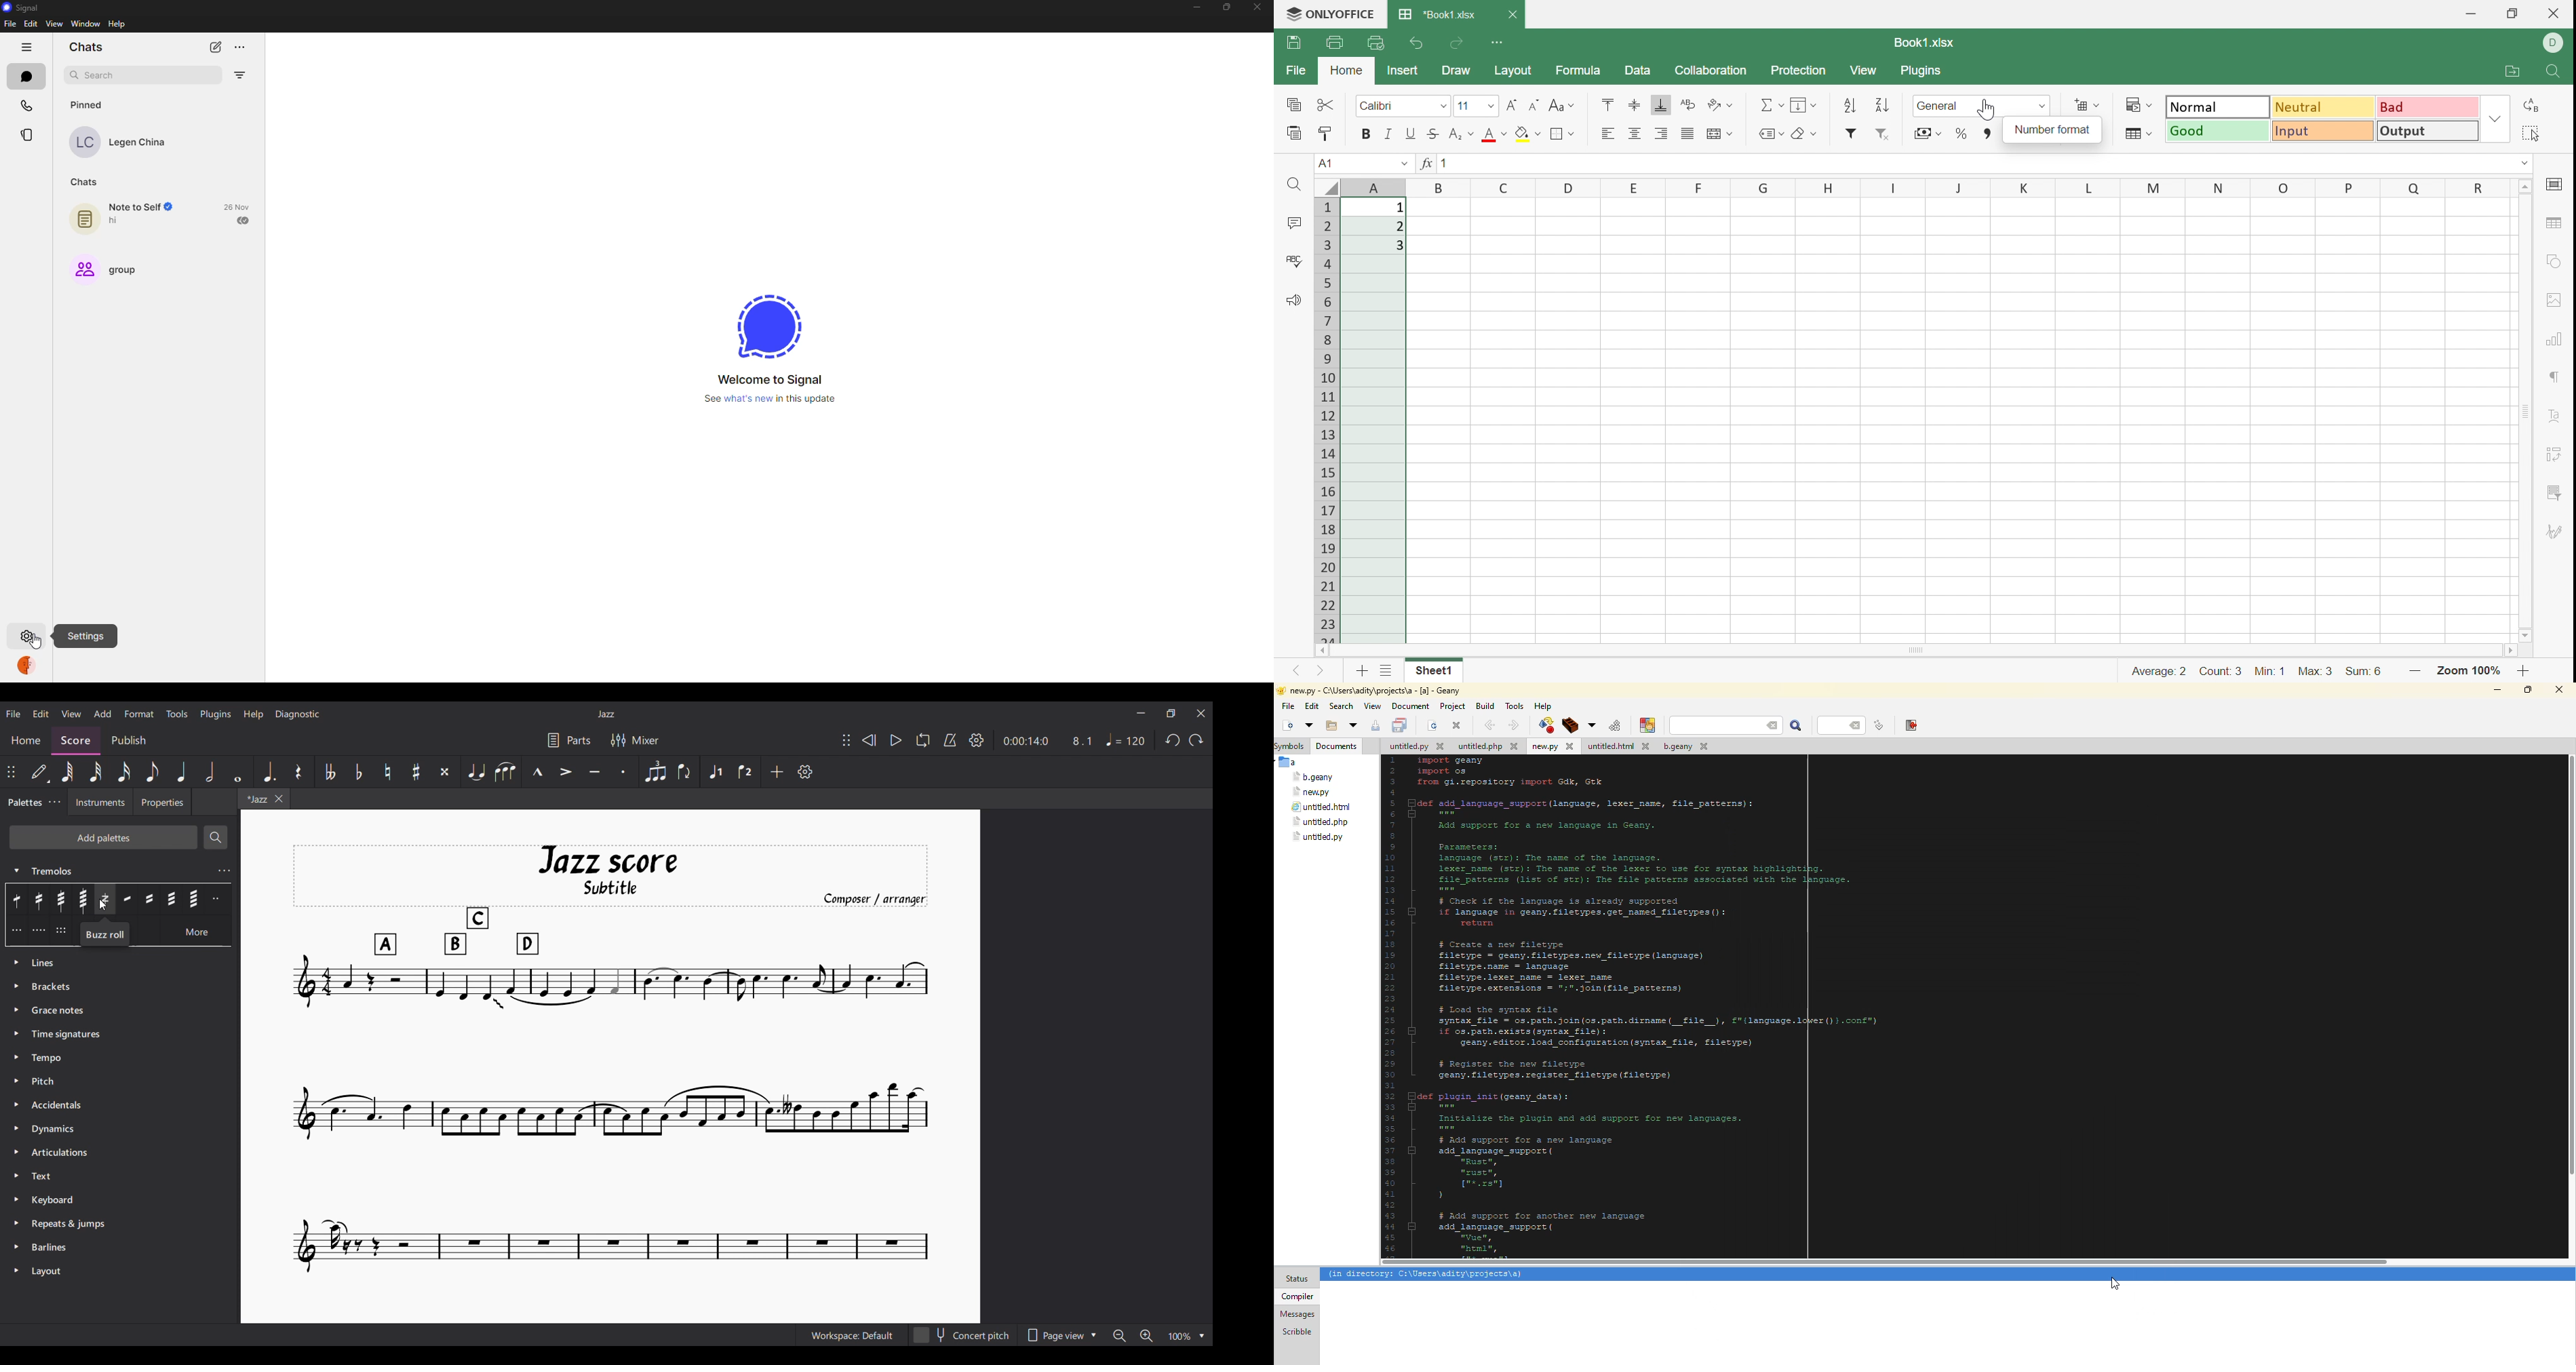 Image resolution: width=2576 pixels, height=1372 pixels. What do you see at coordinates (254, 715) in the screenshot?
I see `Help` at bounding box center [254, 715].